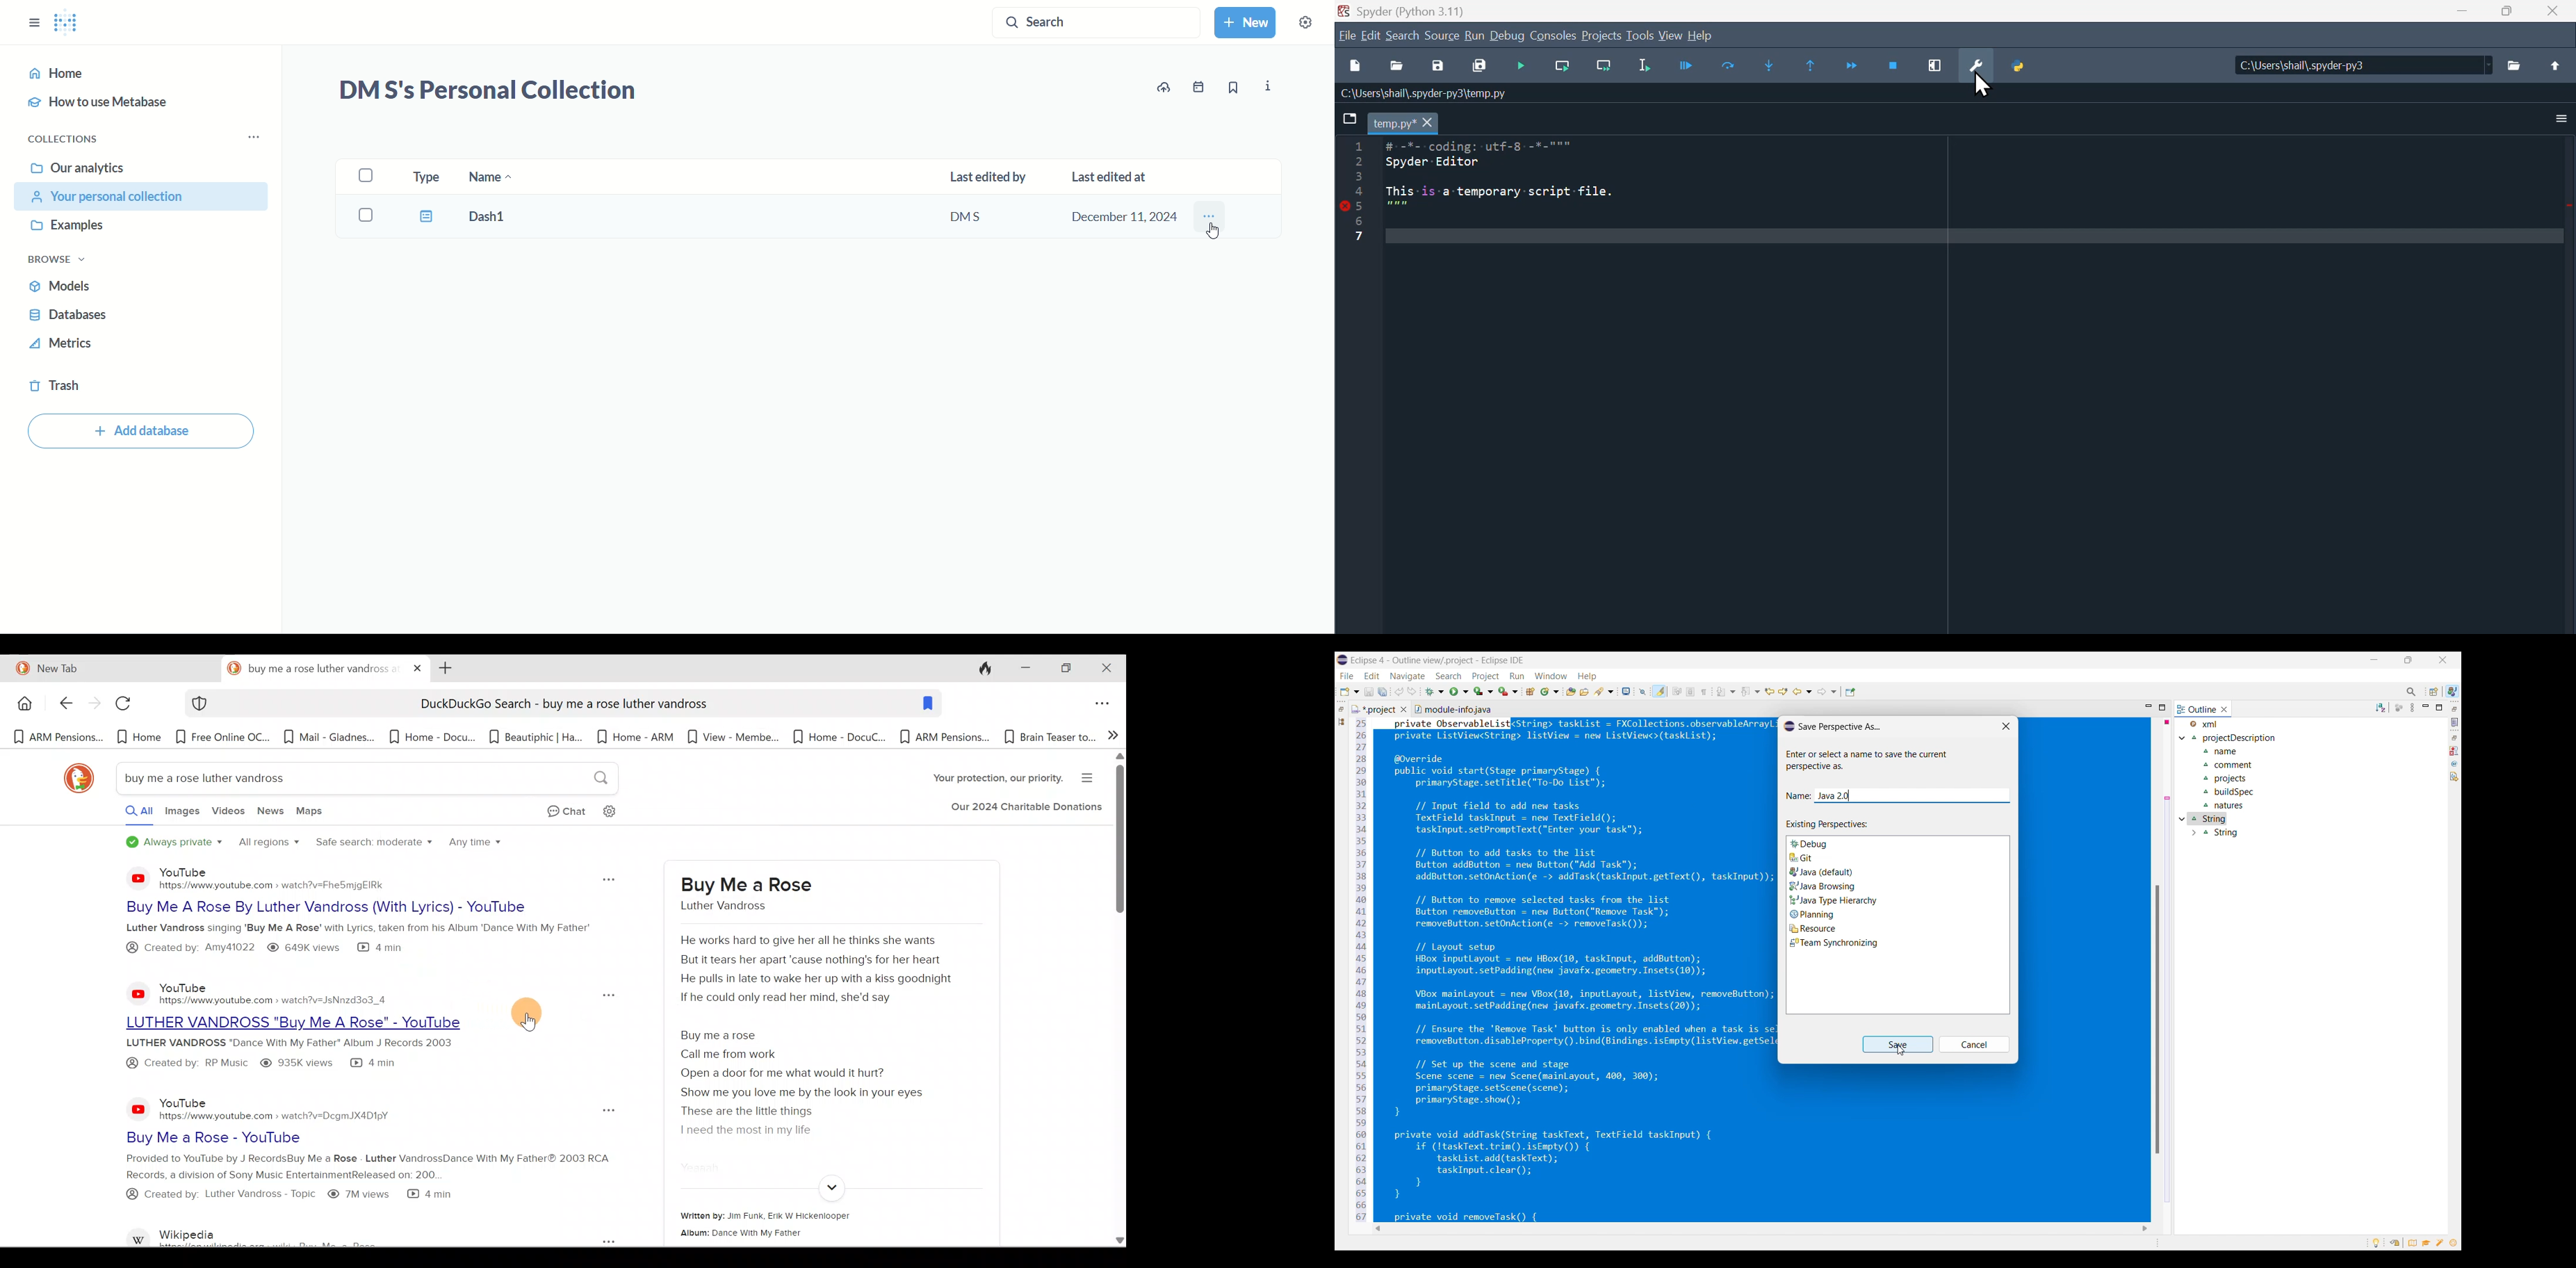 The height and width of the screenshot is (1288, 2576). Describe the element at coordinates (66, 288) in the screenshot. I see `models` at that location.